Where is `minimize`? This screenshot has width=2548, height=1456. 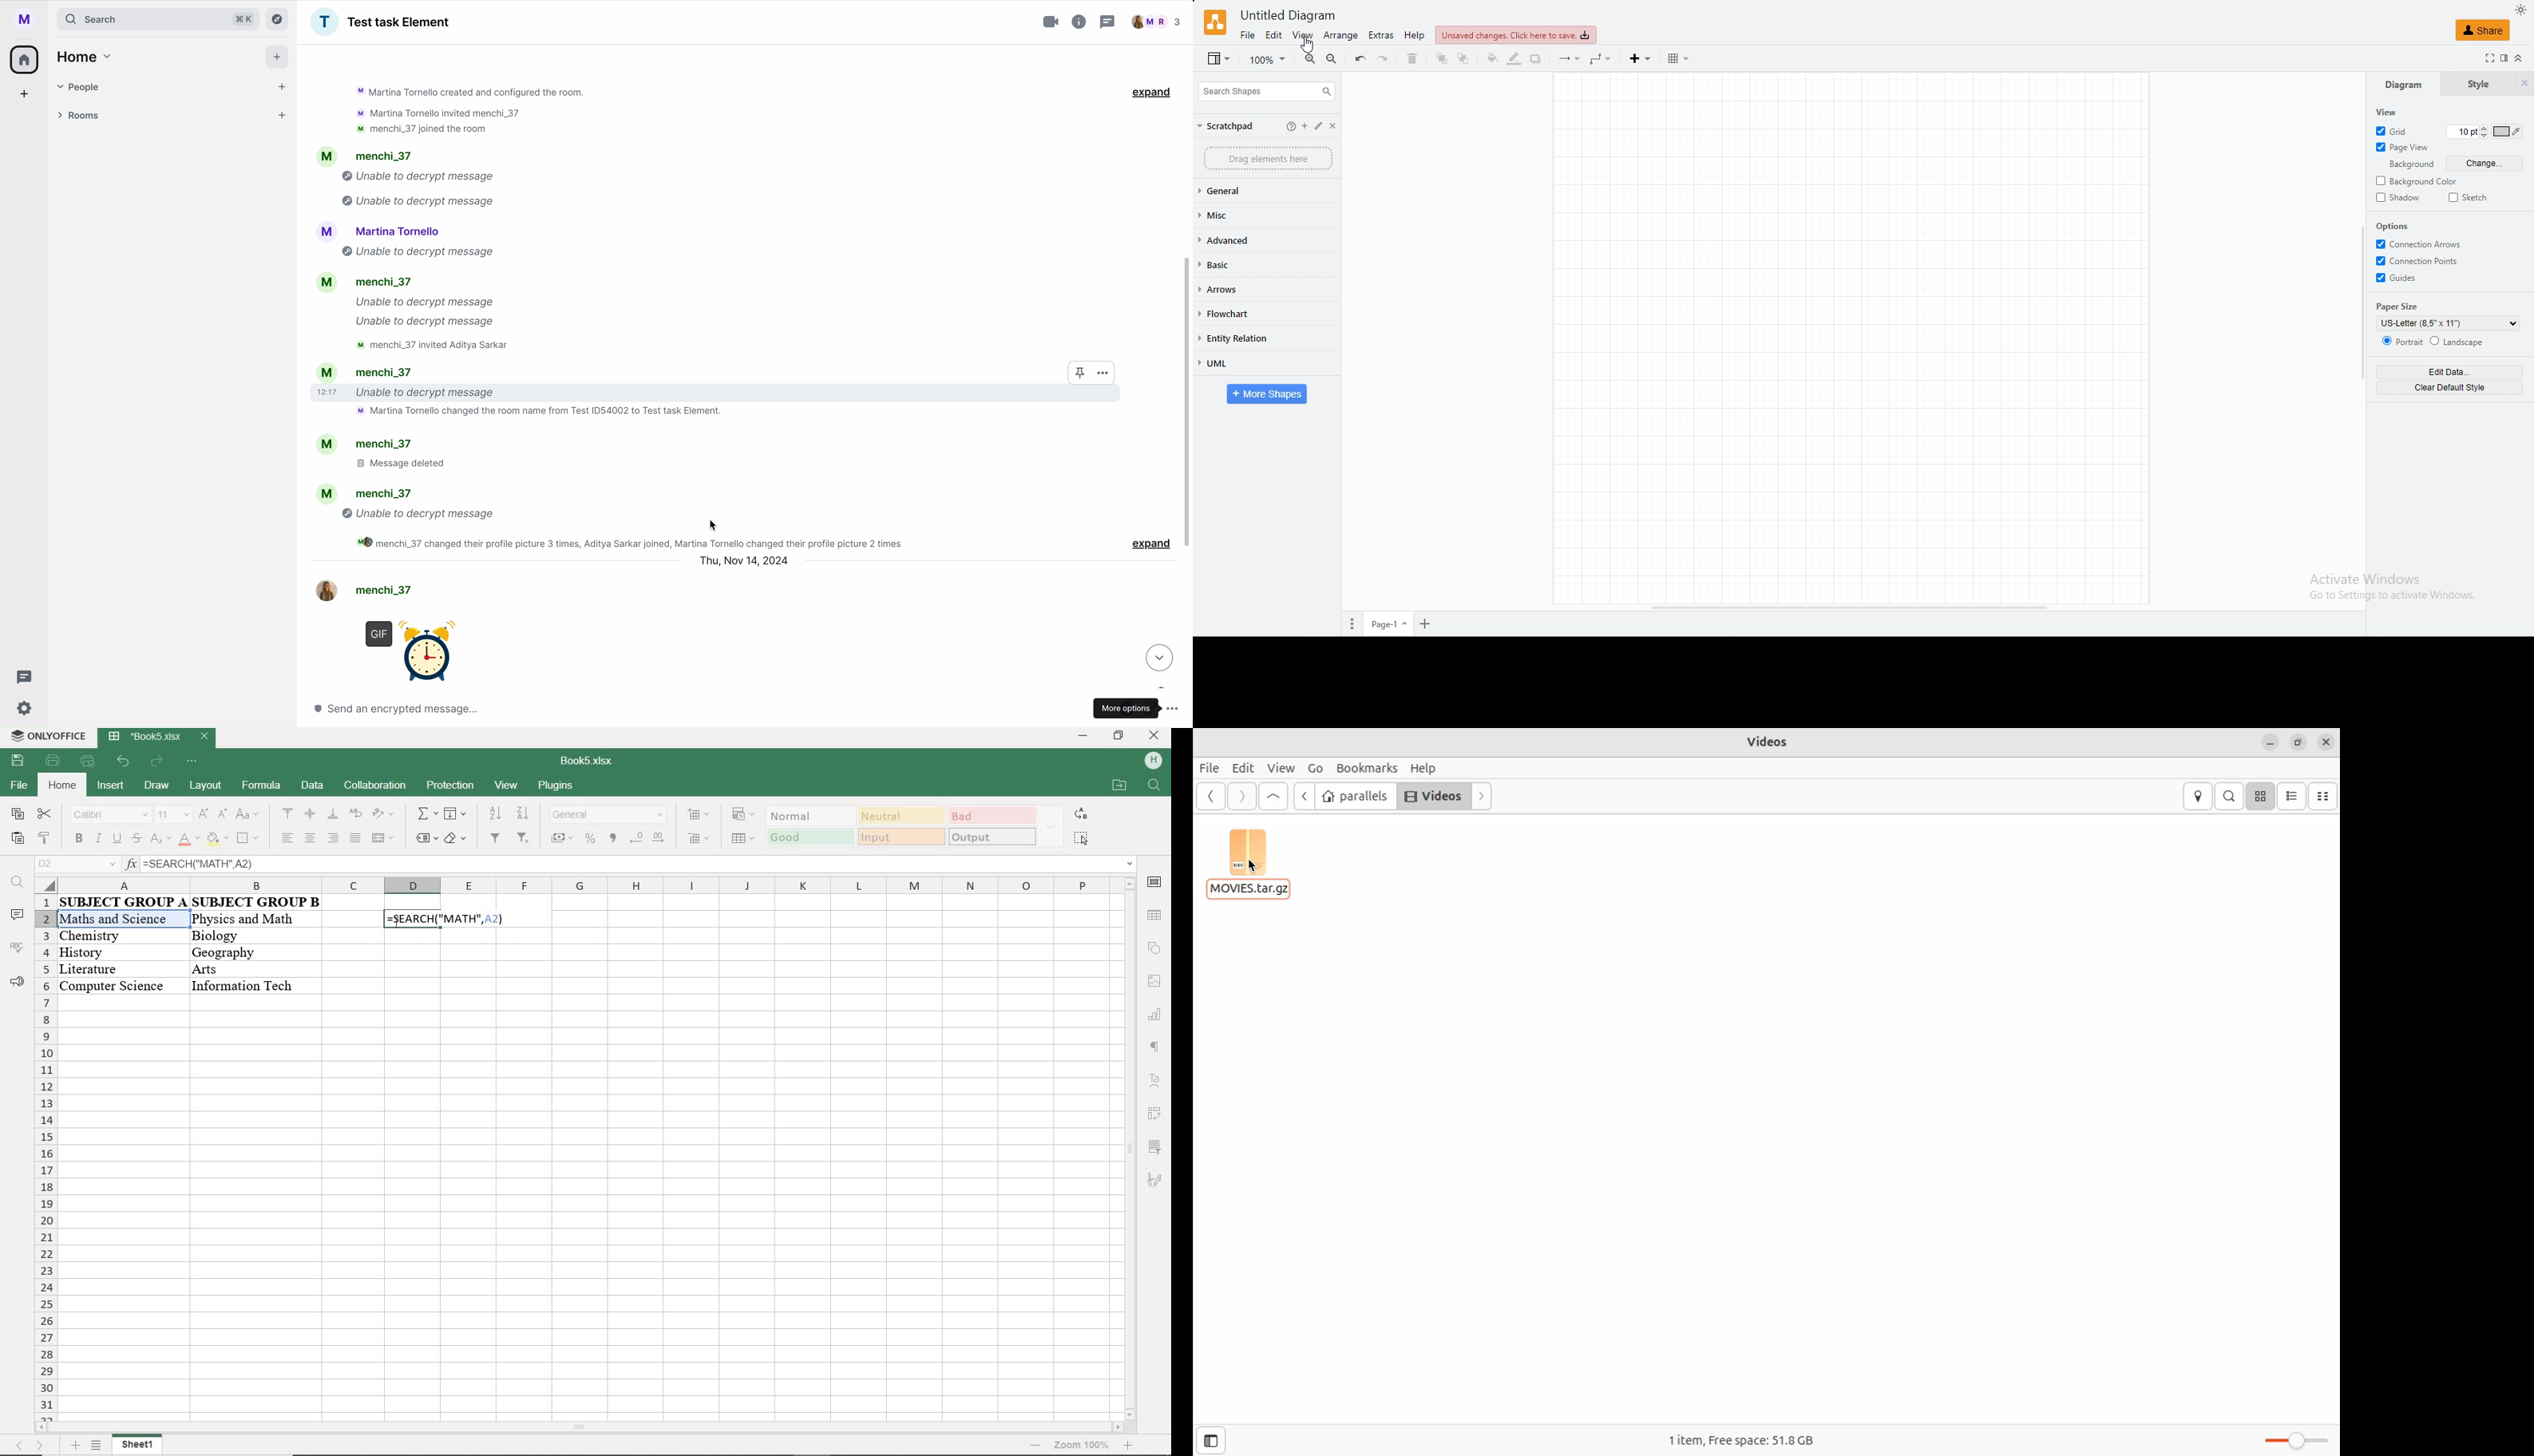 minimize is located at coordinates (1082, 736).